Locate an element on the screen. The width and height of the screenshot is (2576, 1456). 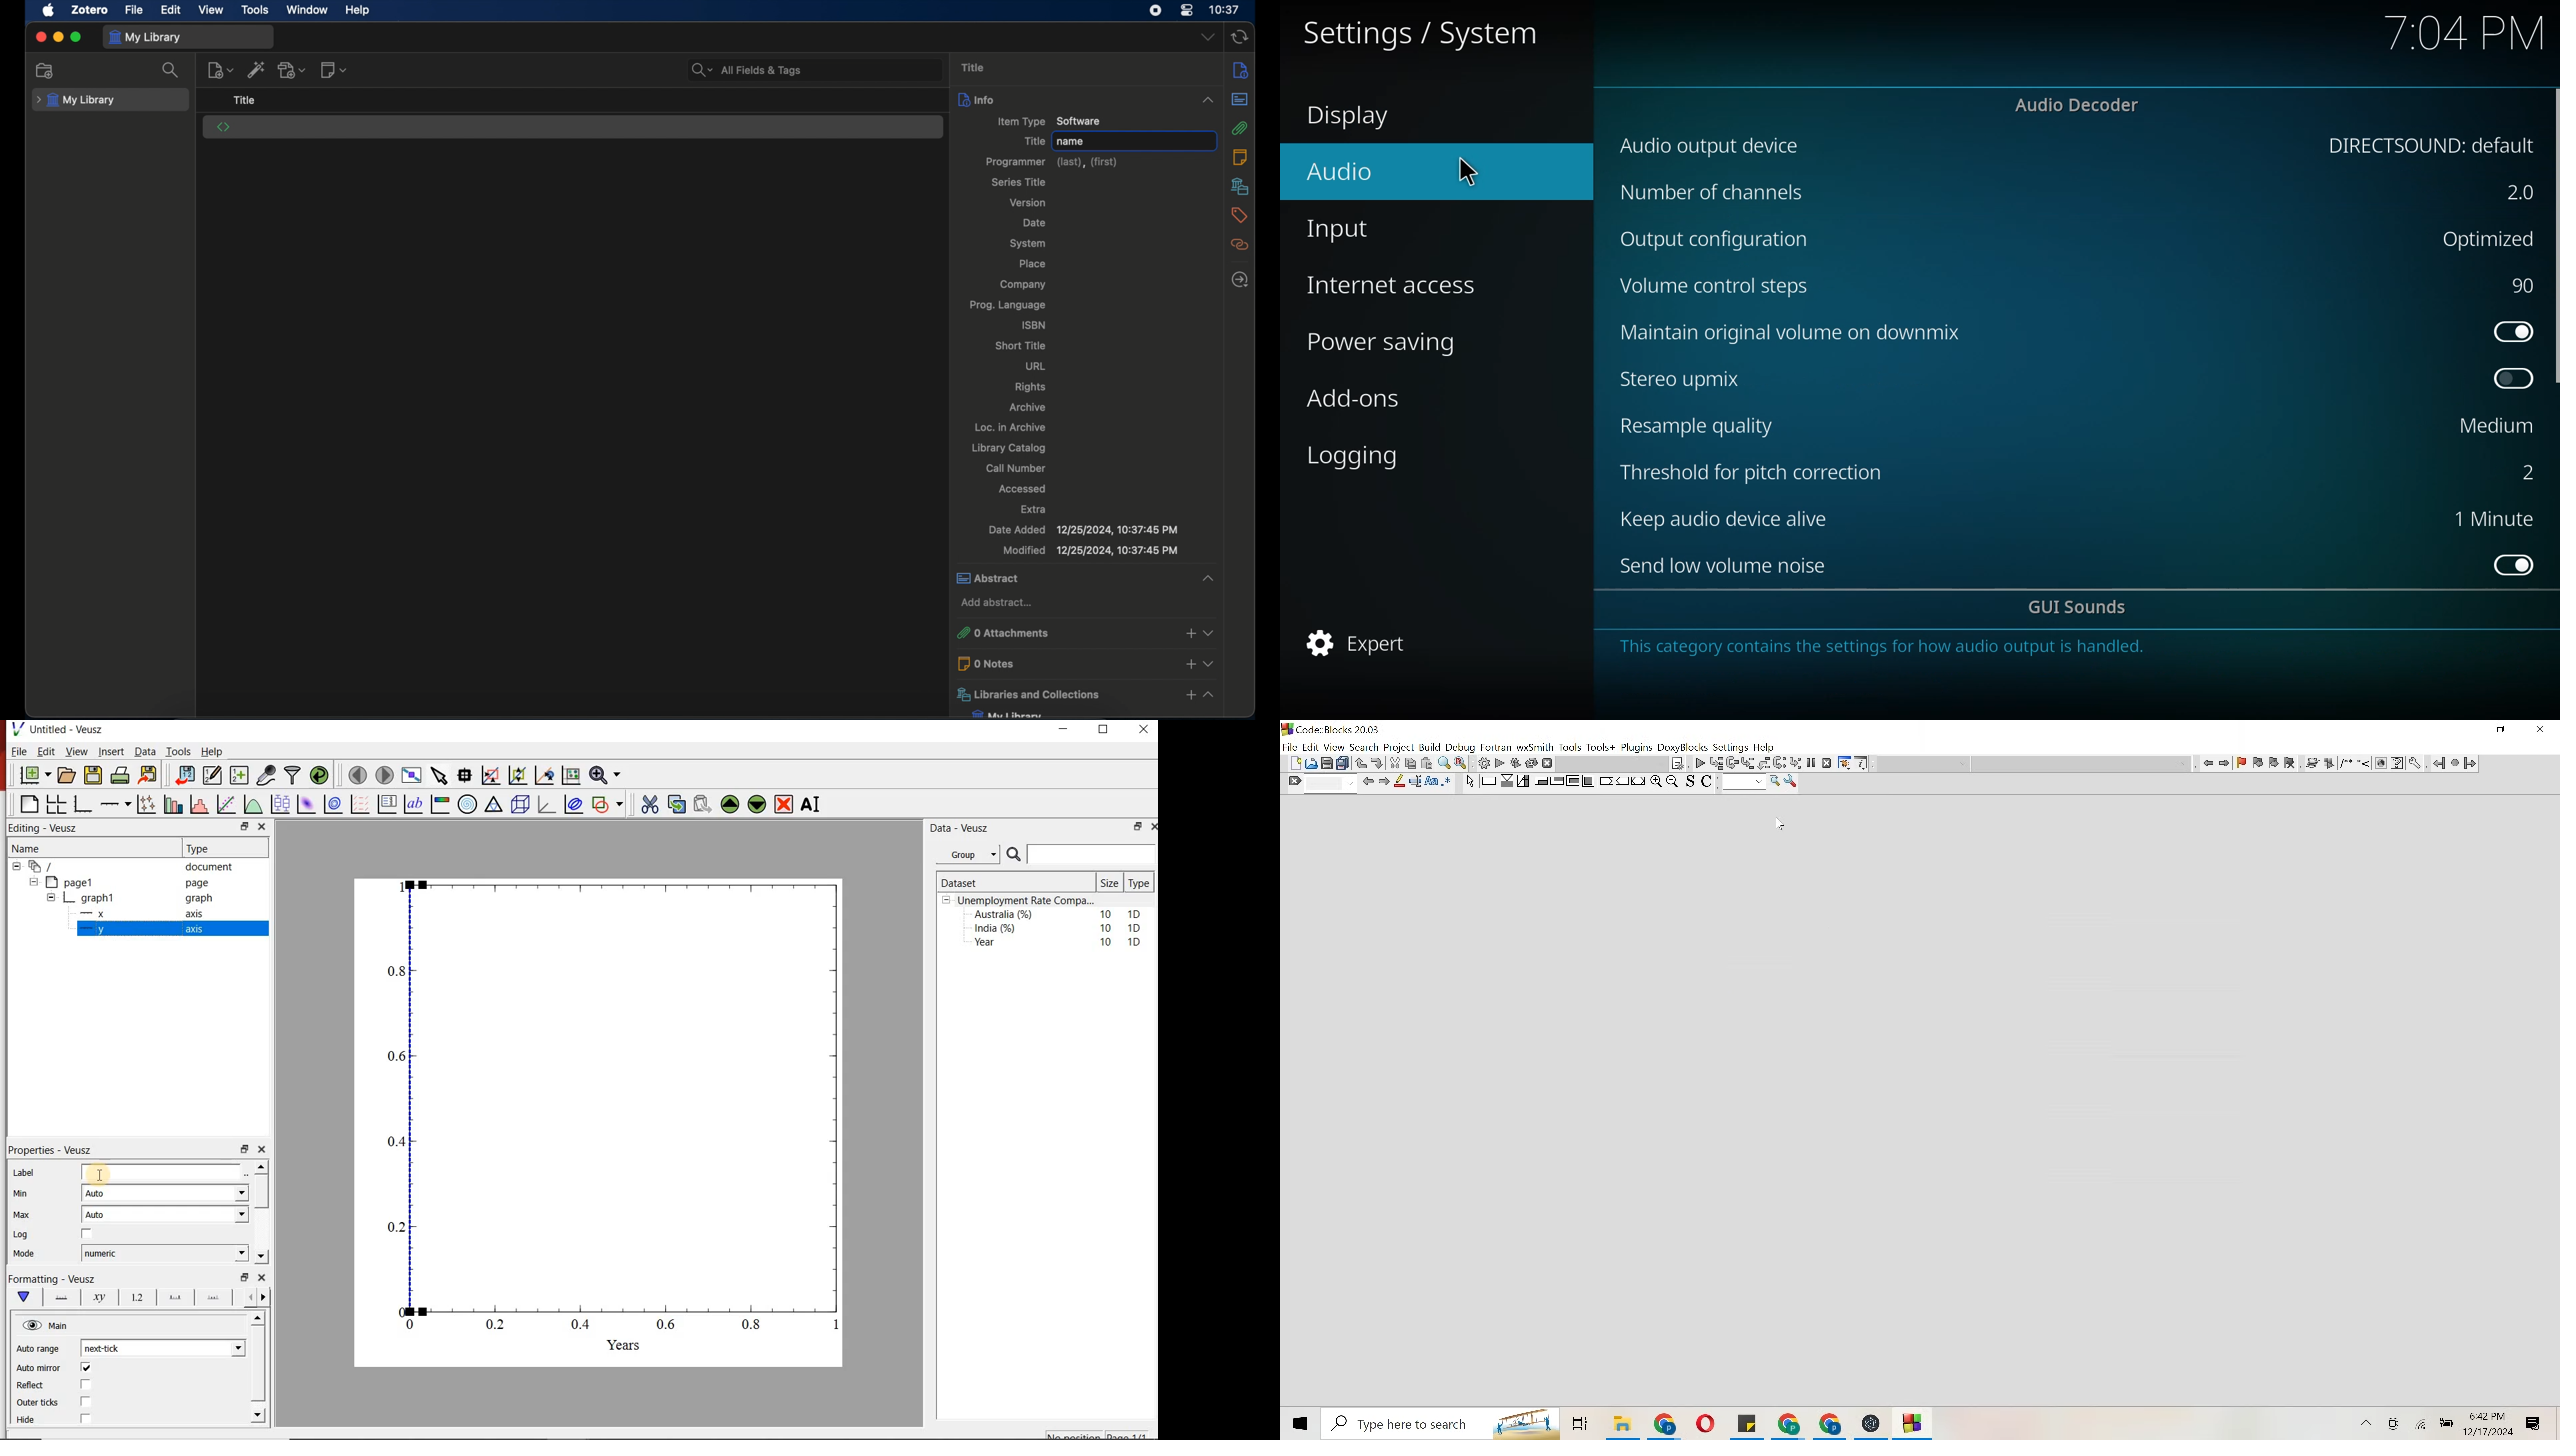
move the widgets down is located at coordinates (756, 804).